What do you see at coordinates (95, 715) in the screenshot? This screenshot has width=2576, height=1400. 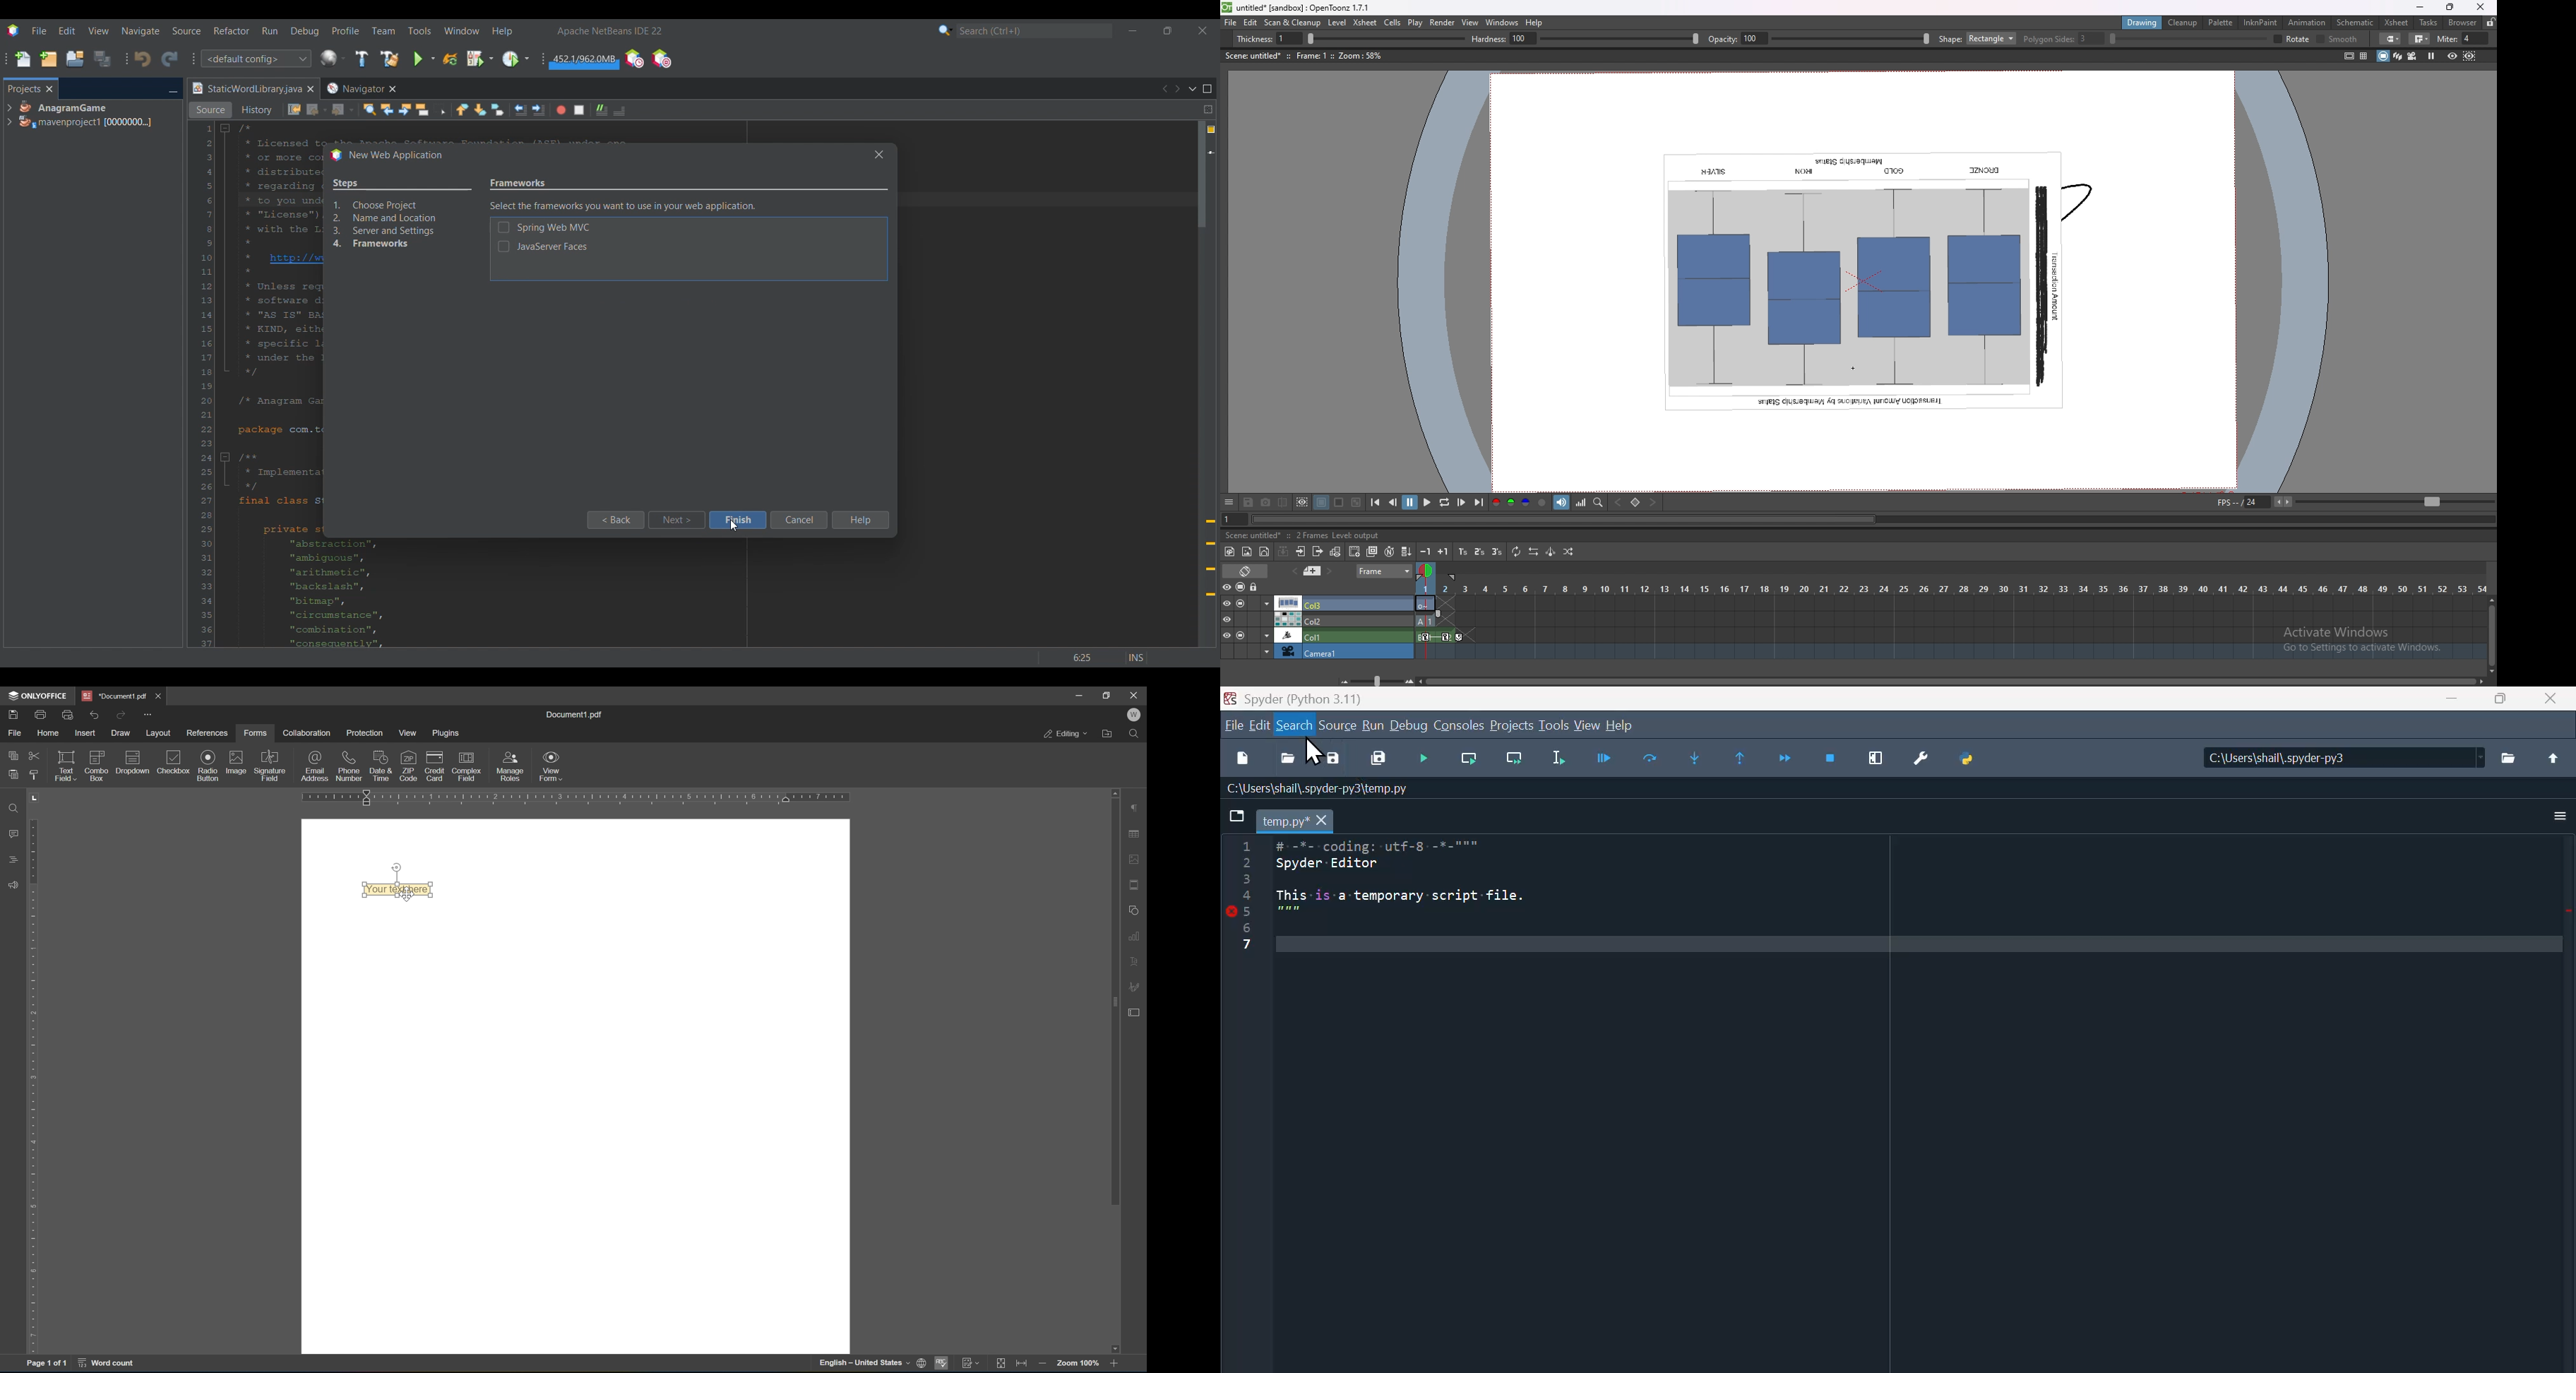 I see `undo` at bounding box center [95, 715].